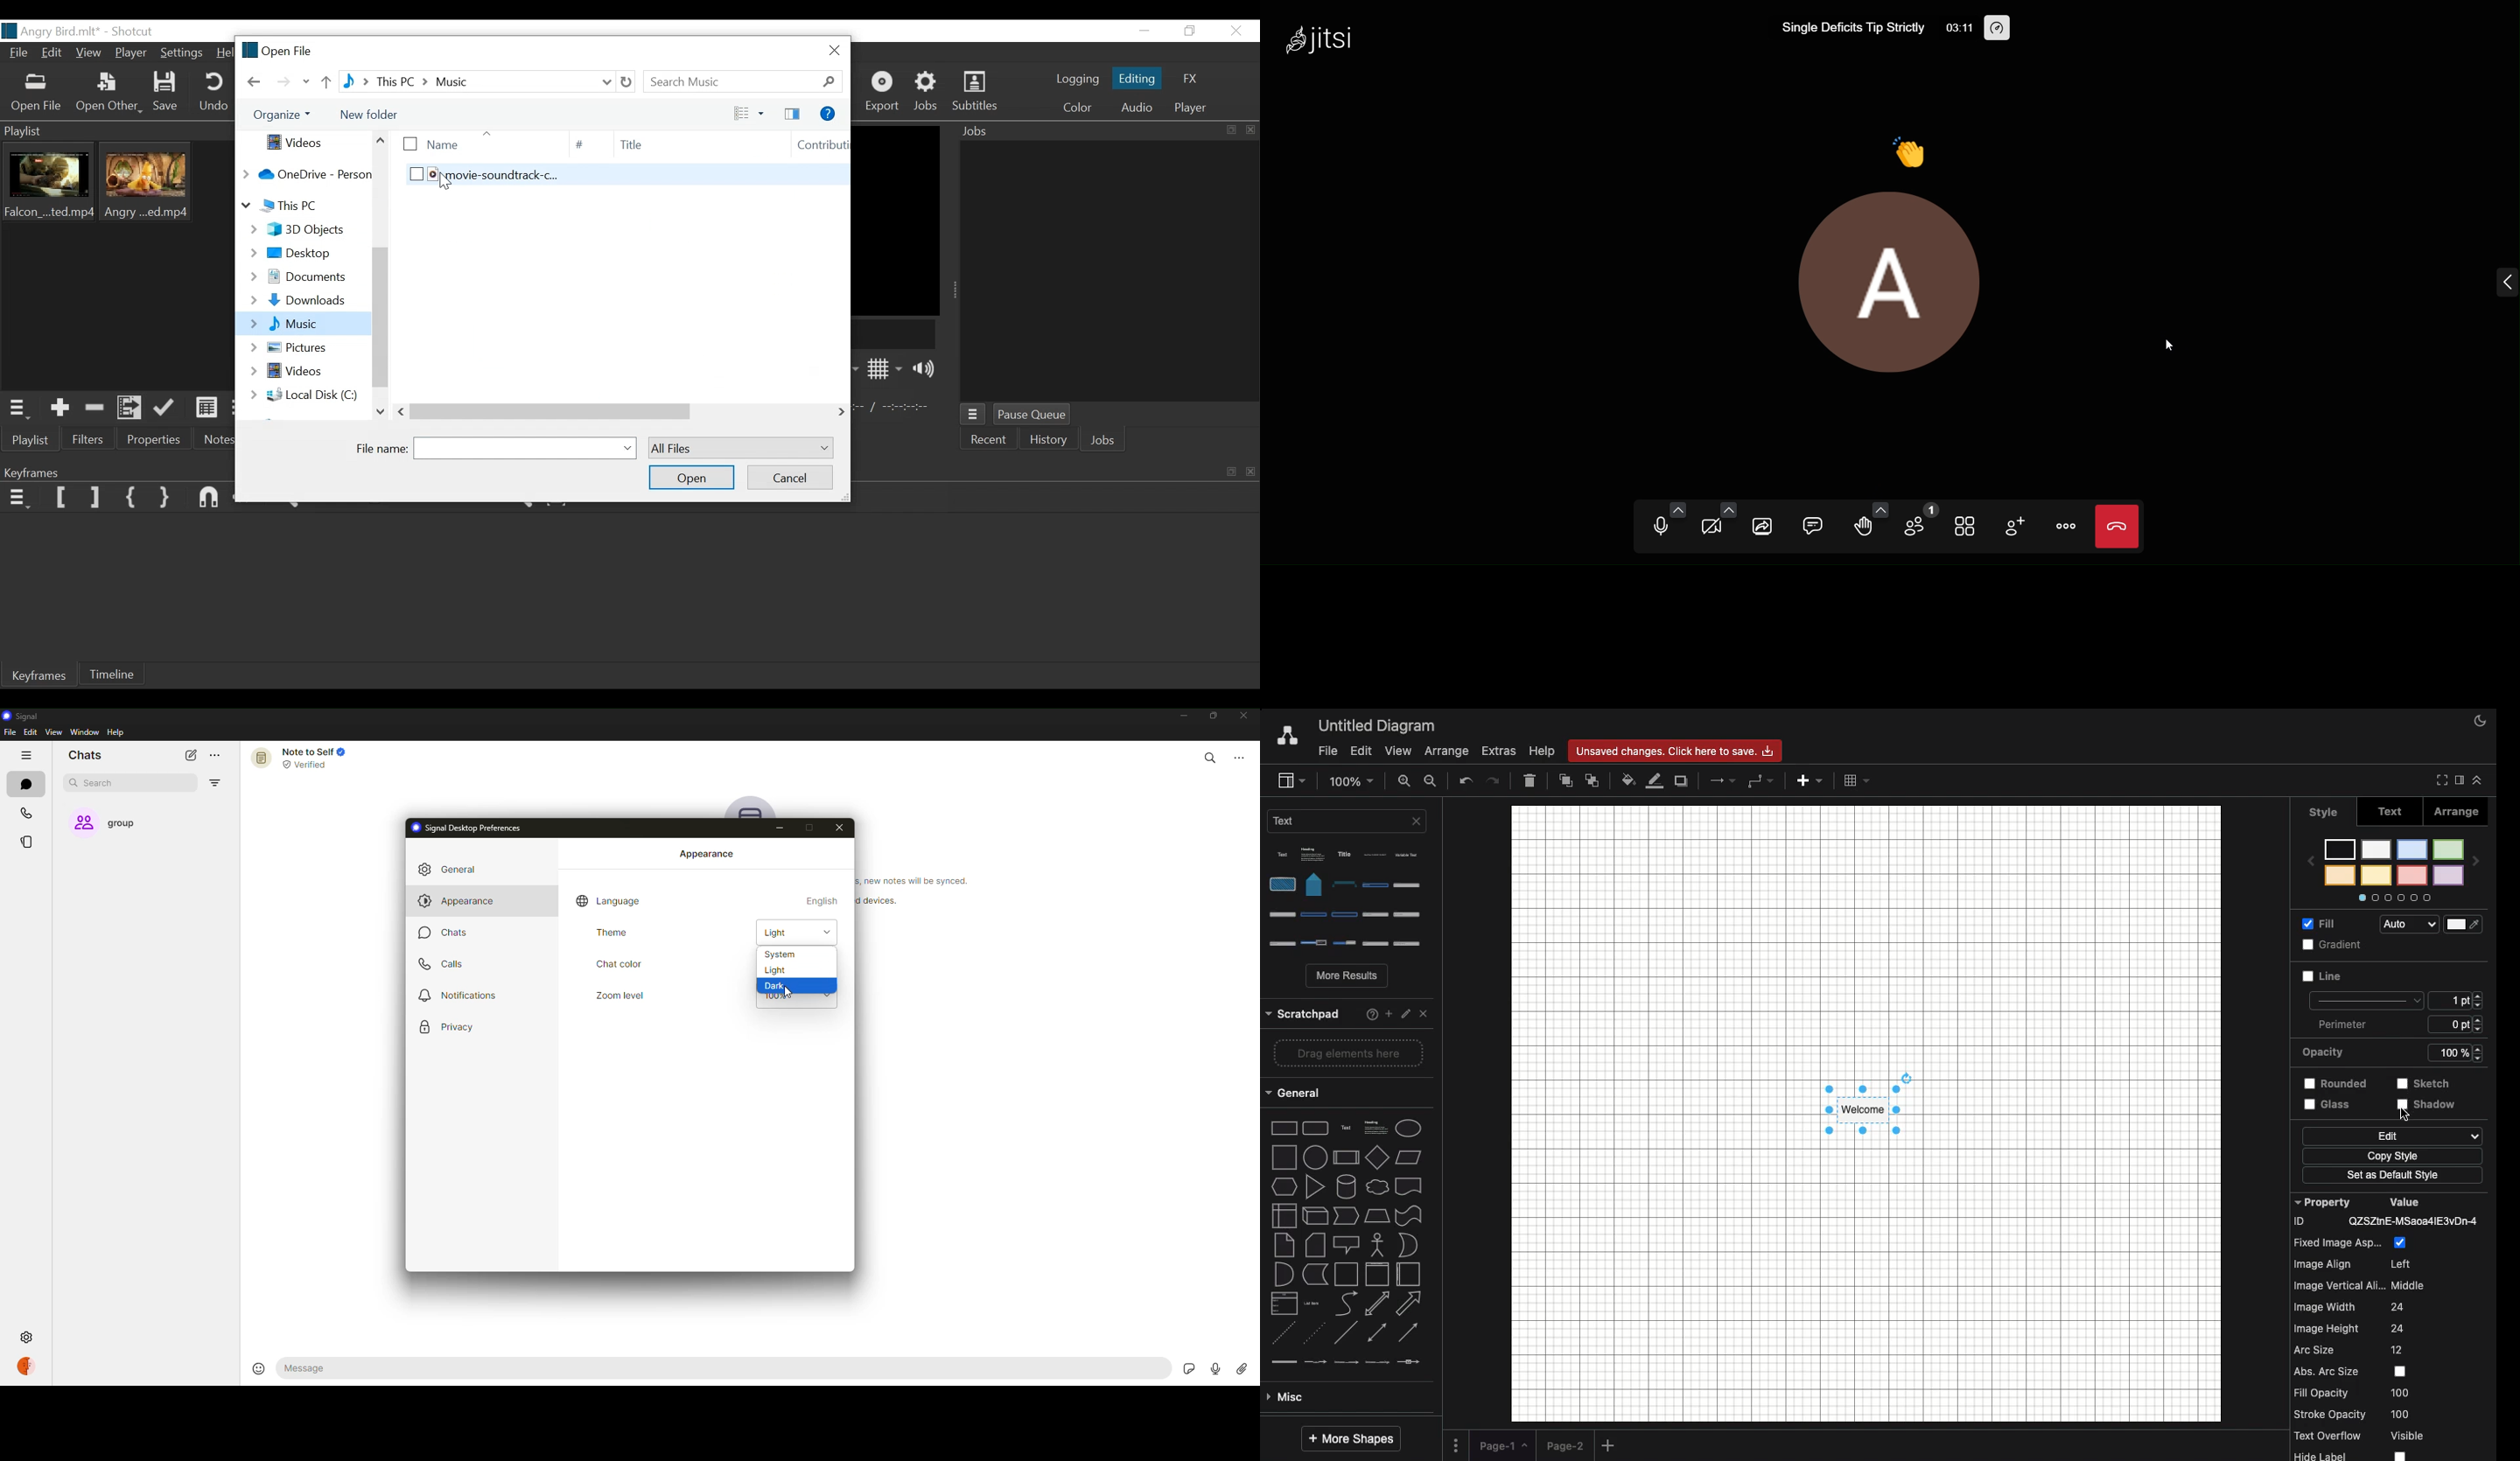 This screenshot has width=2520, height=1484. What do you see at coordinates (53, 732) in the screenshot?
I see `view` at bounding box center [53, 732].